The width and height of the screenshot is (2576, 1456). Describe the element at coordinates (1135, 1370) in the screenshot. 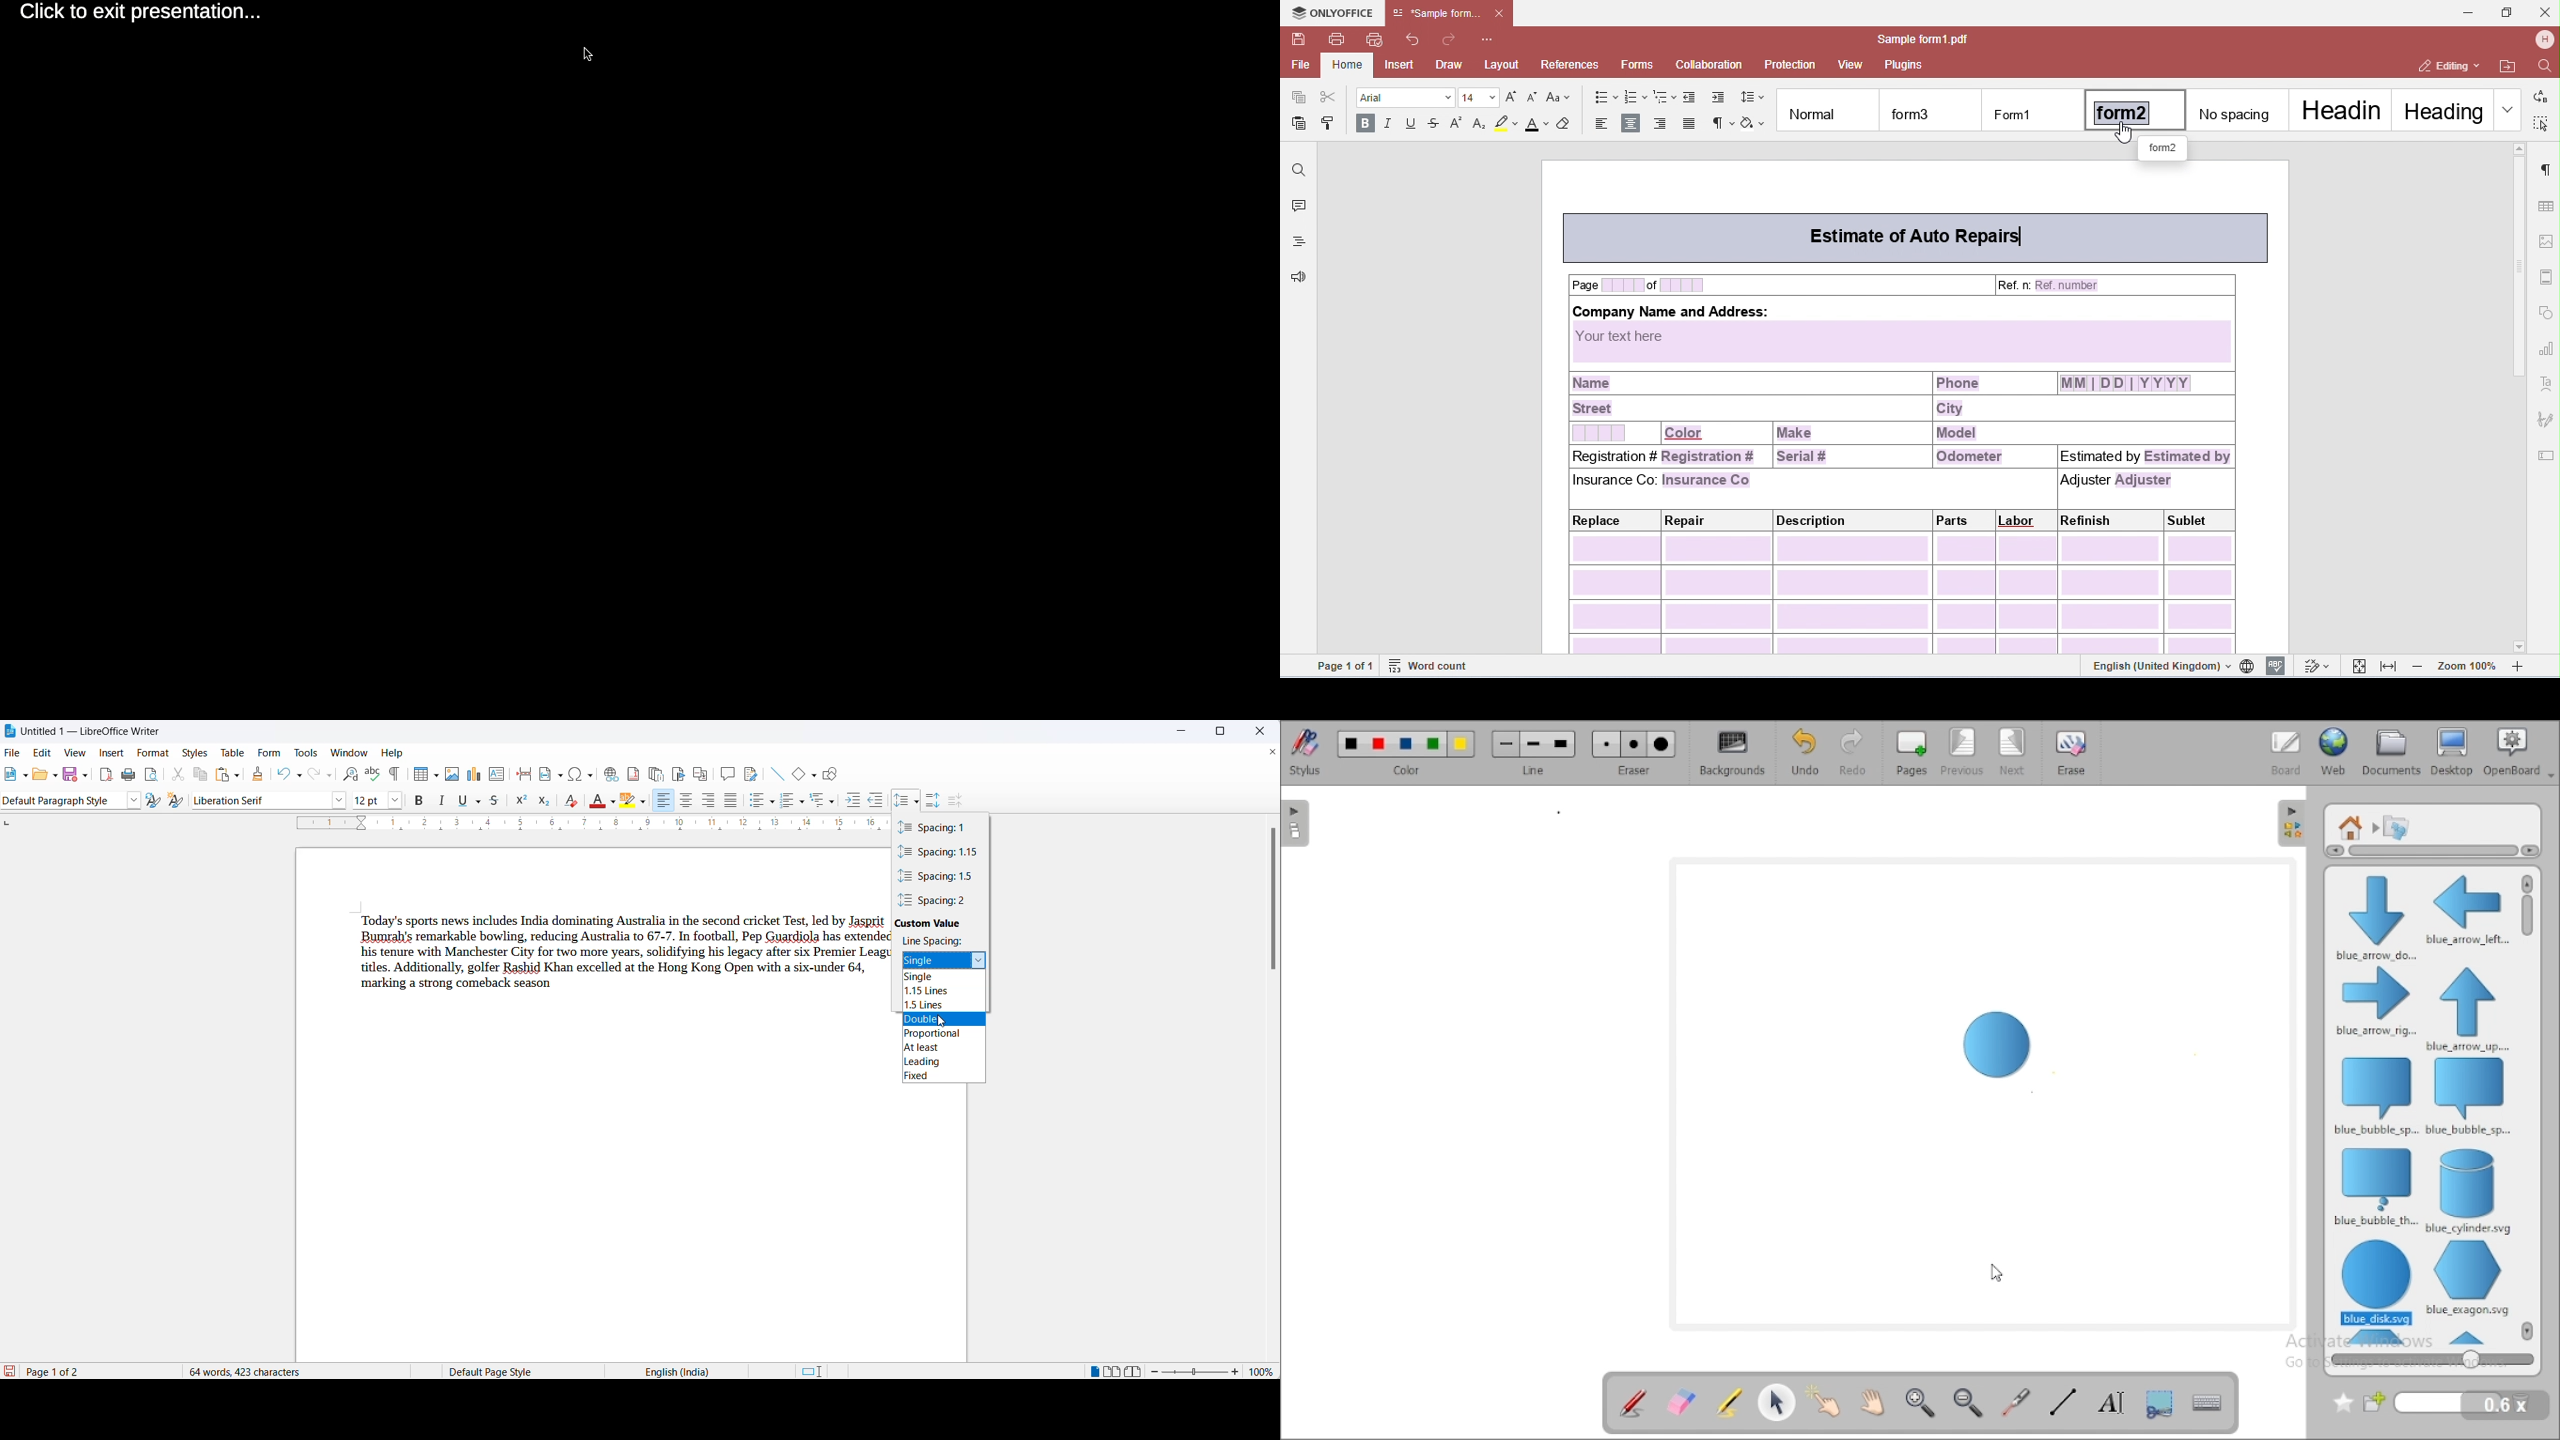

I see `book view` at that location.